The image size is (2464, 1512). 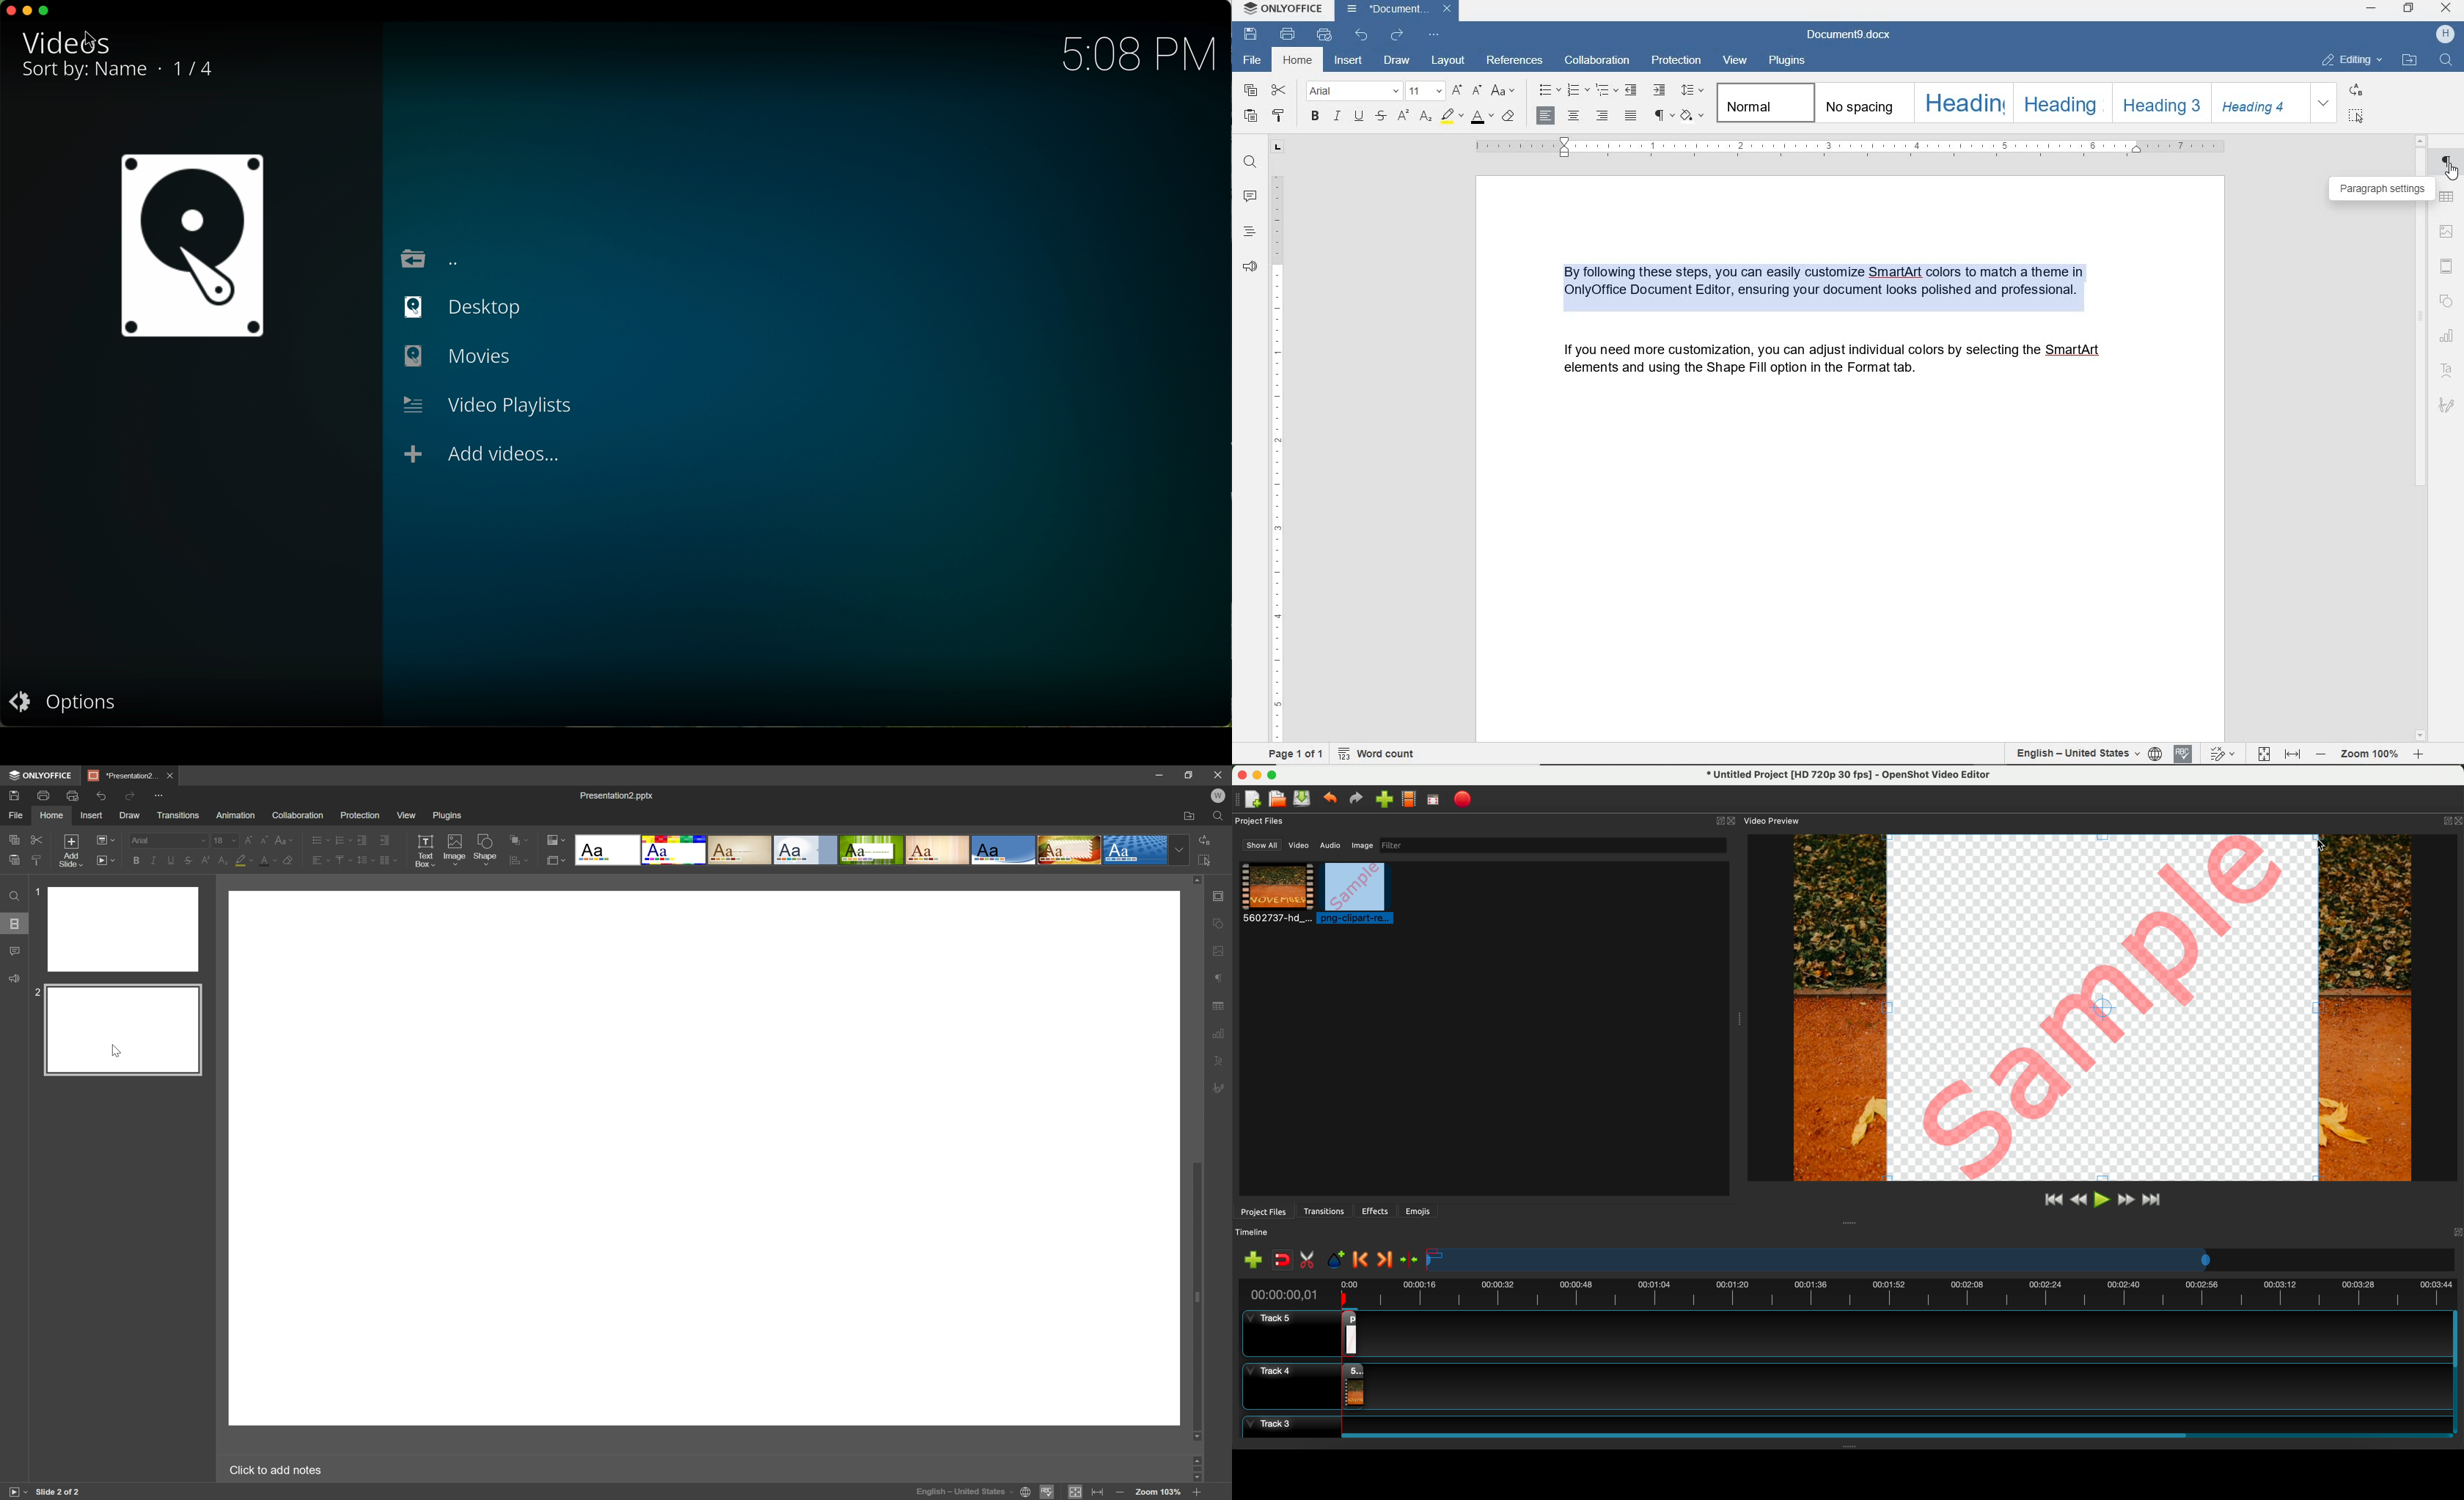 I want to click on Zoom out, so click(x=1119, y=1492).